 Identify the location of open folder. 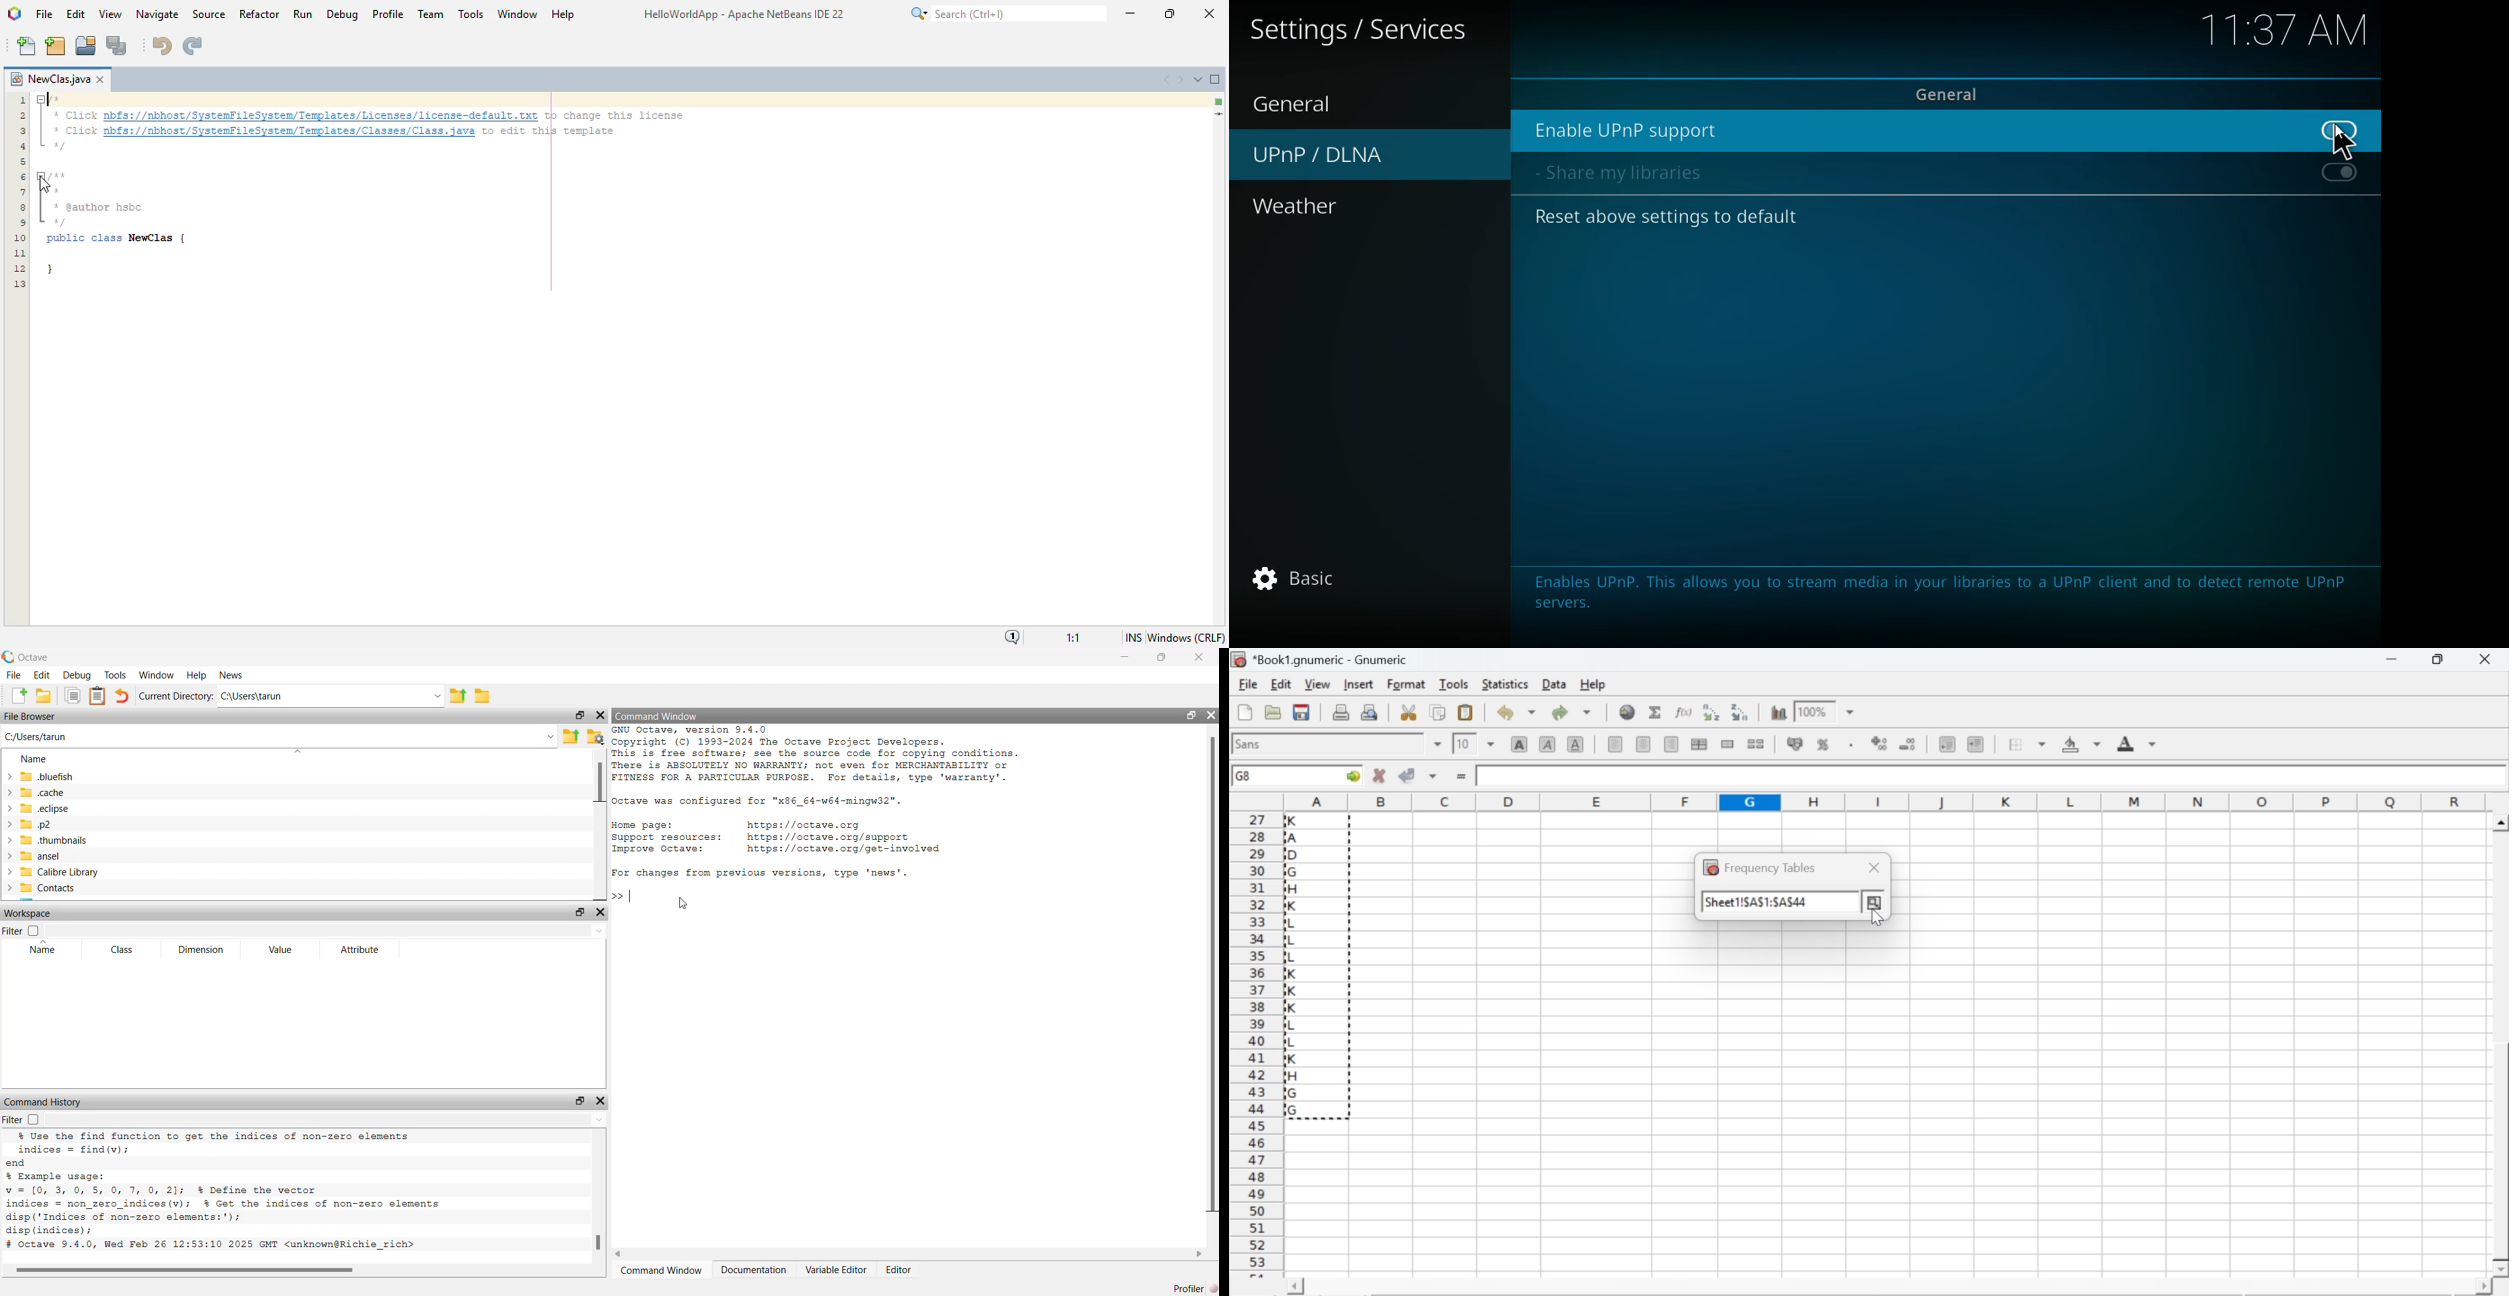
(47, 697).